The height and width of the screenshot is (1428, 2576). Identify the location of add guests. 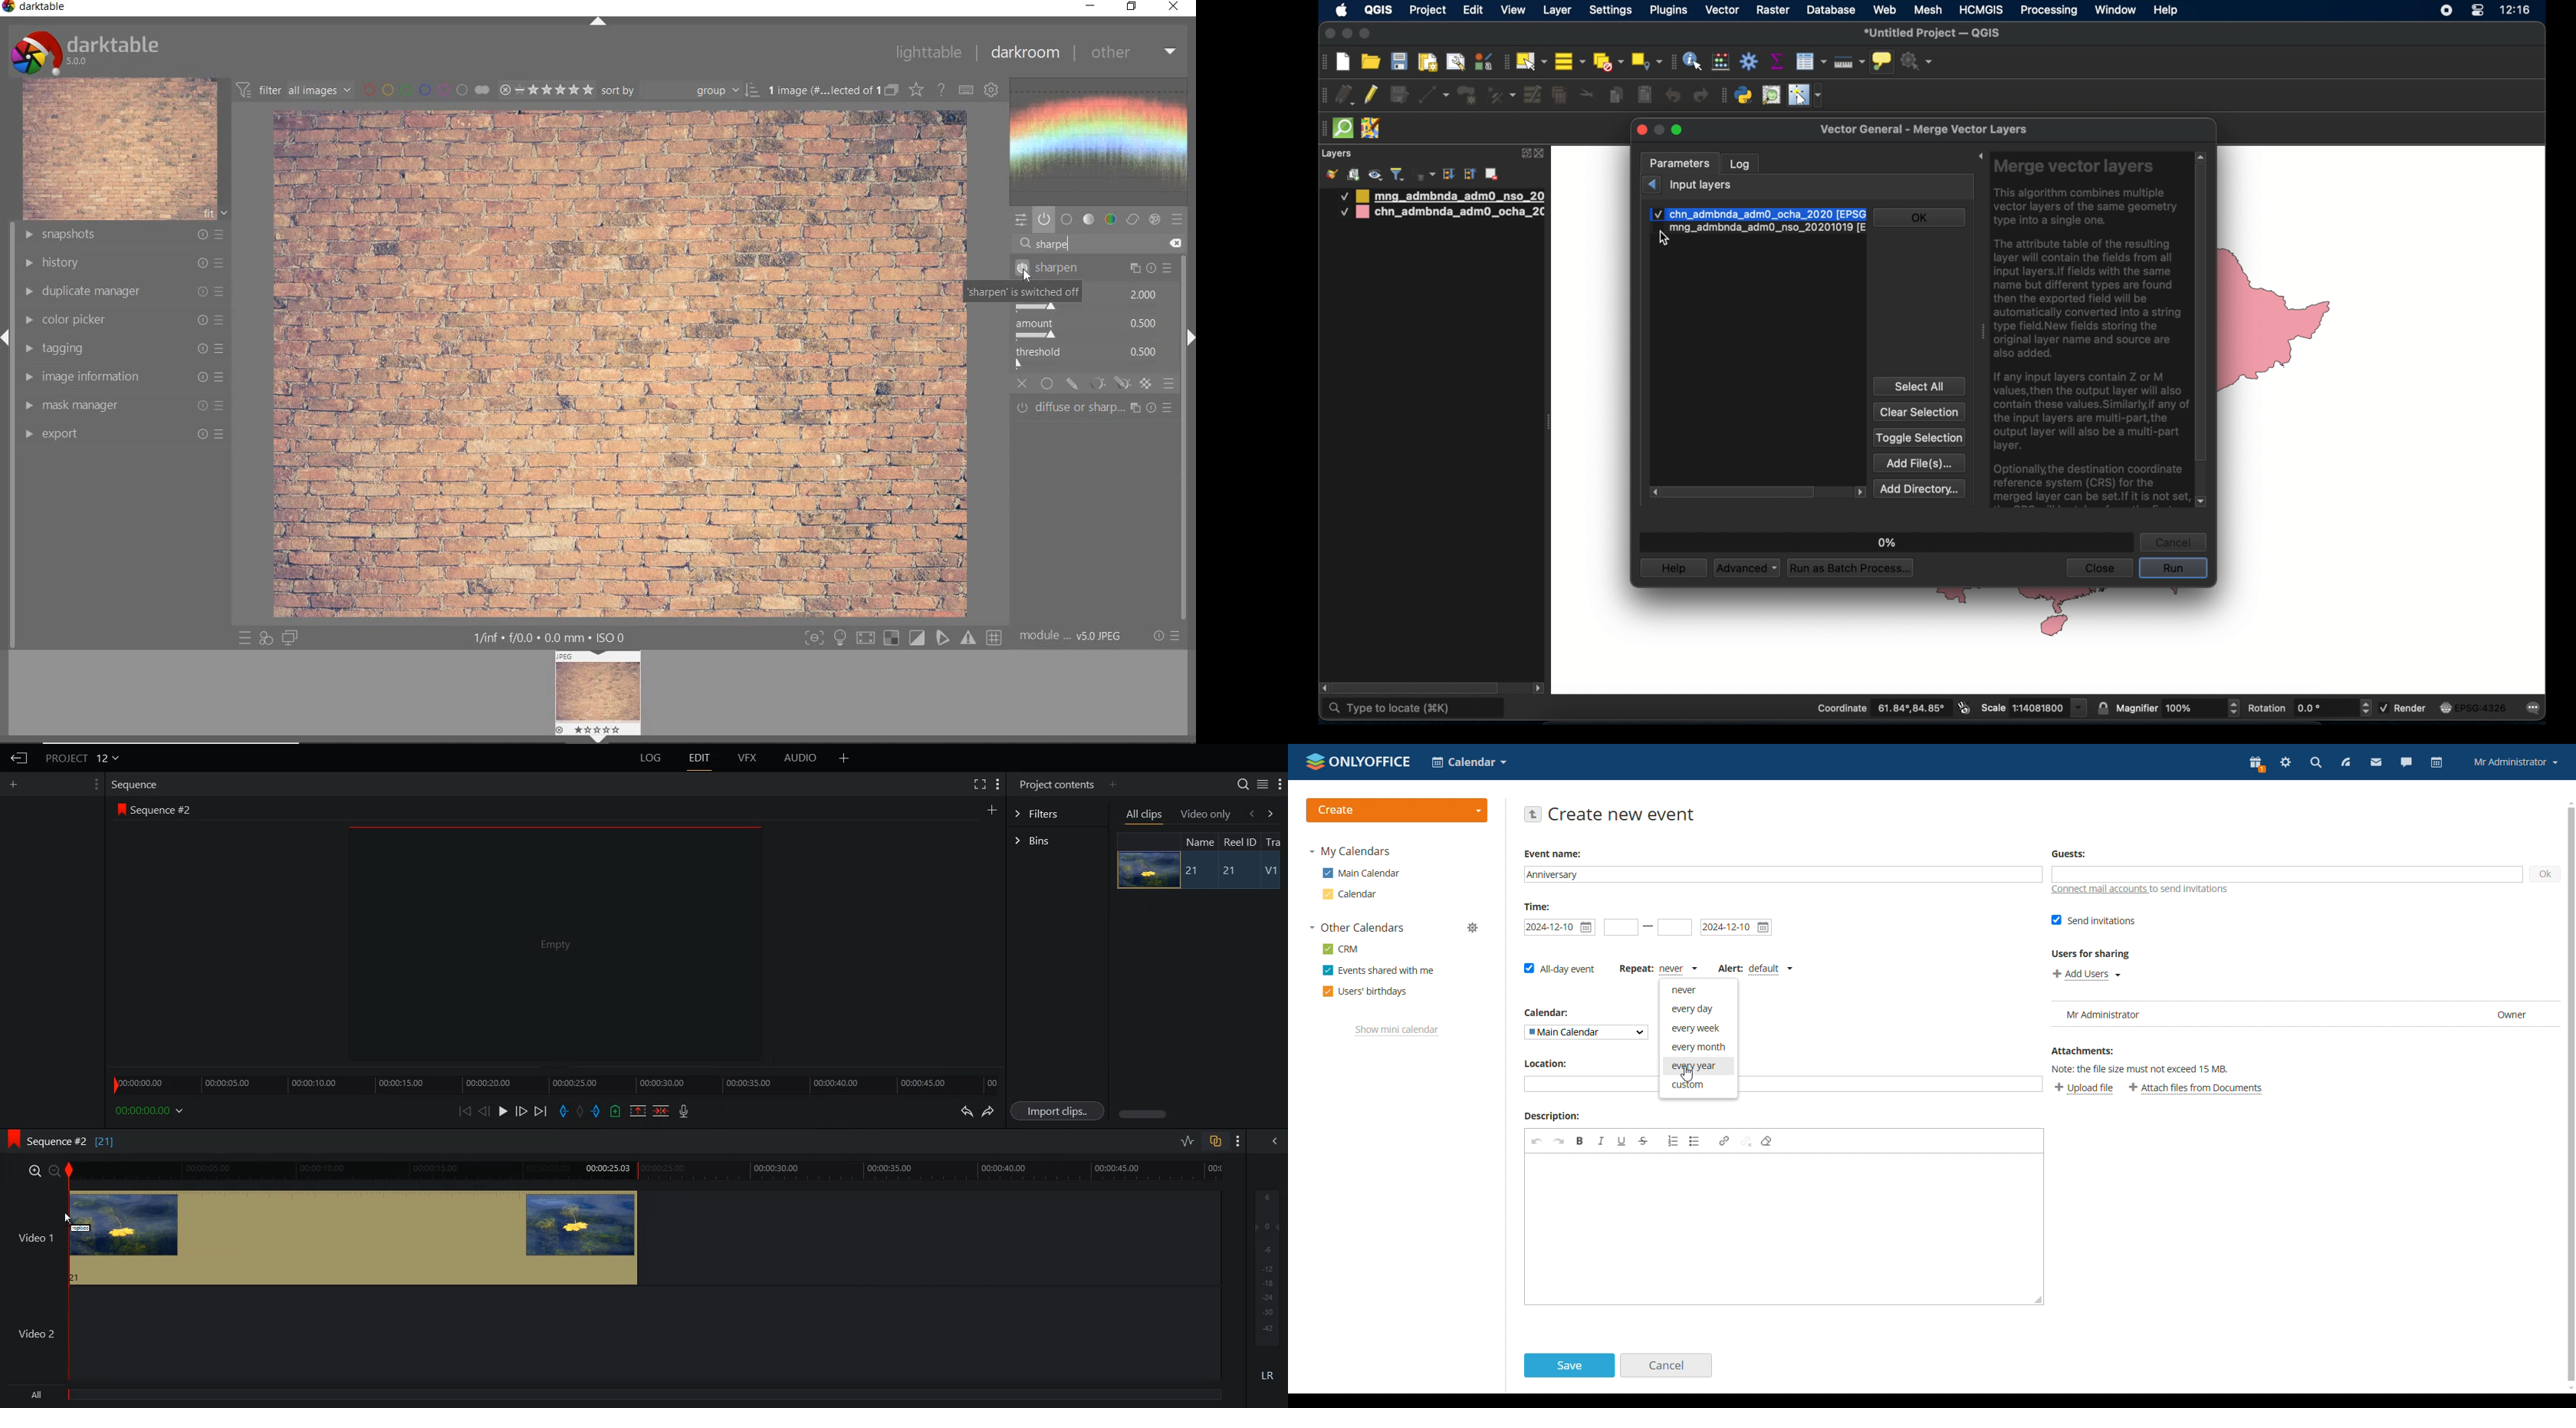
(2288, 875).